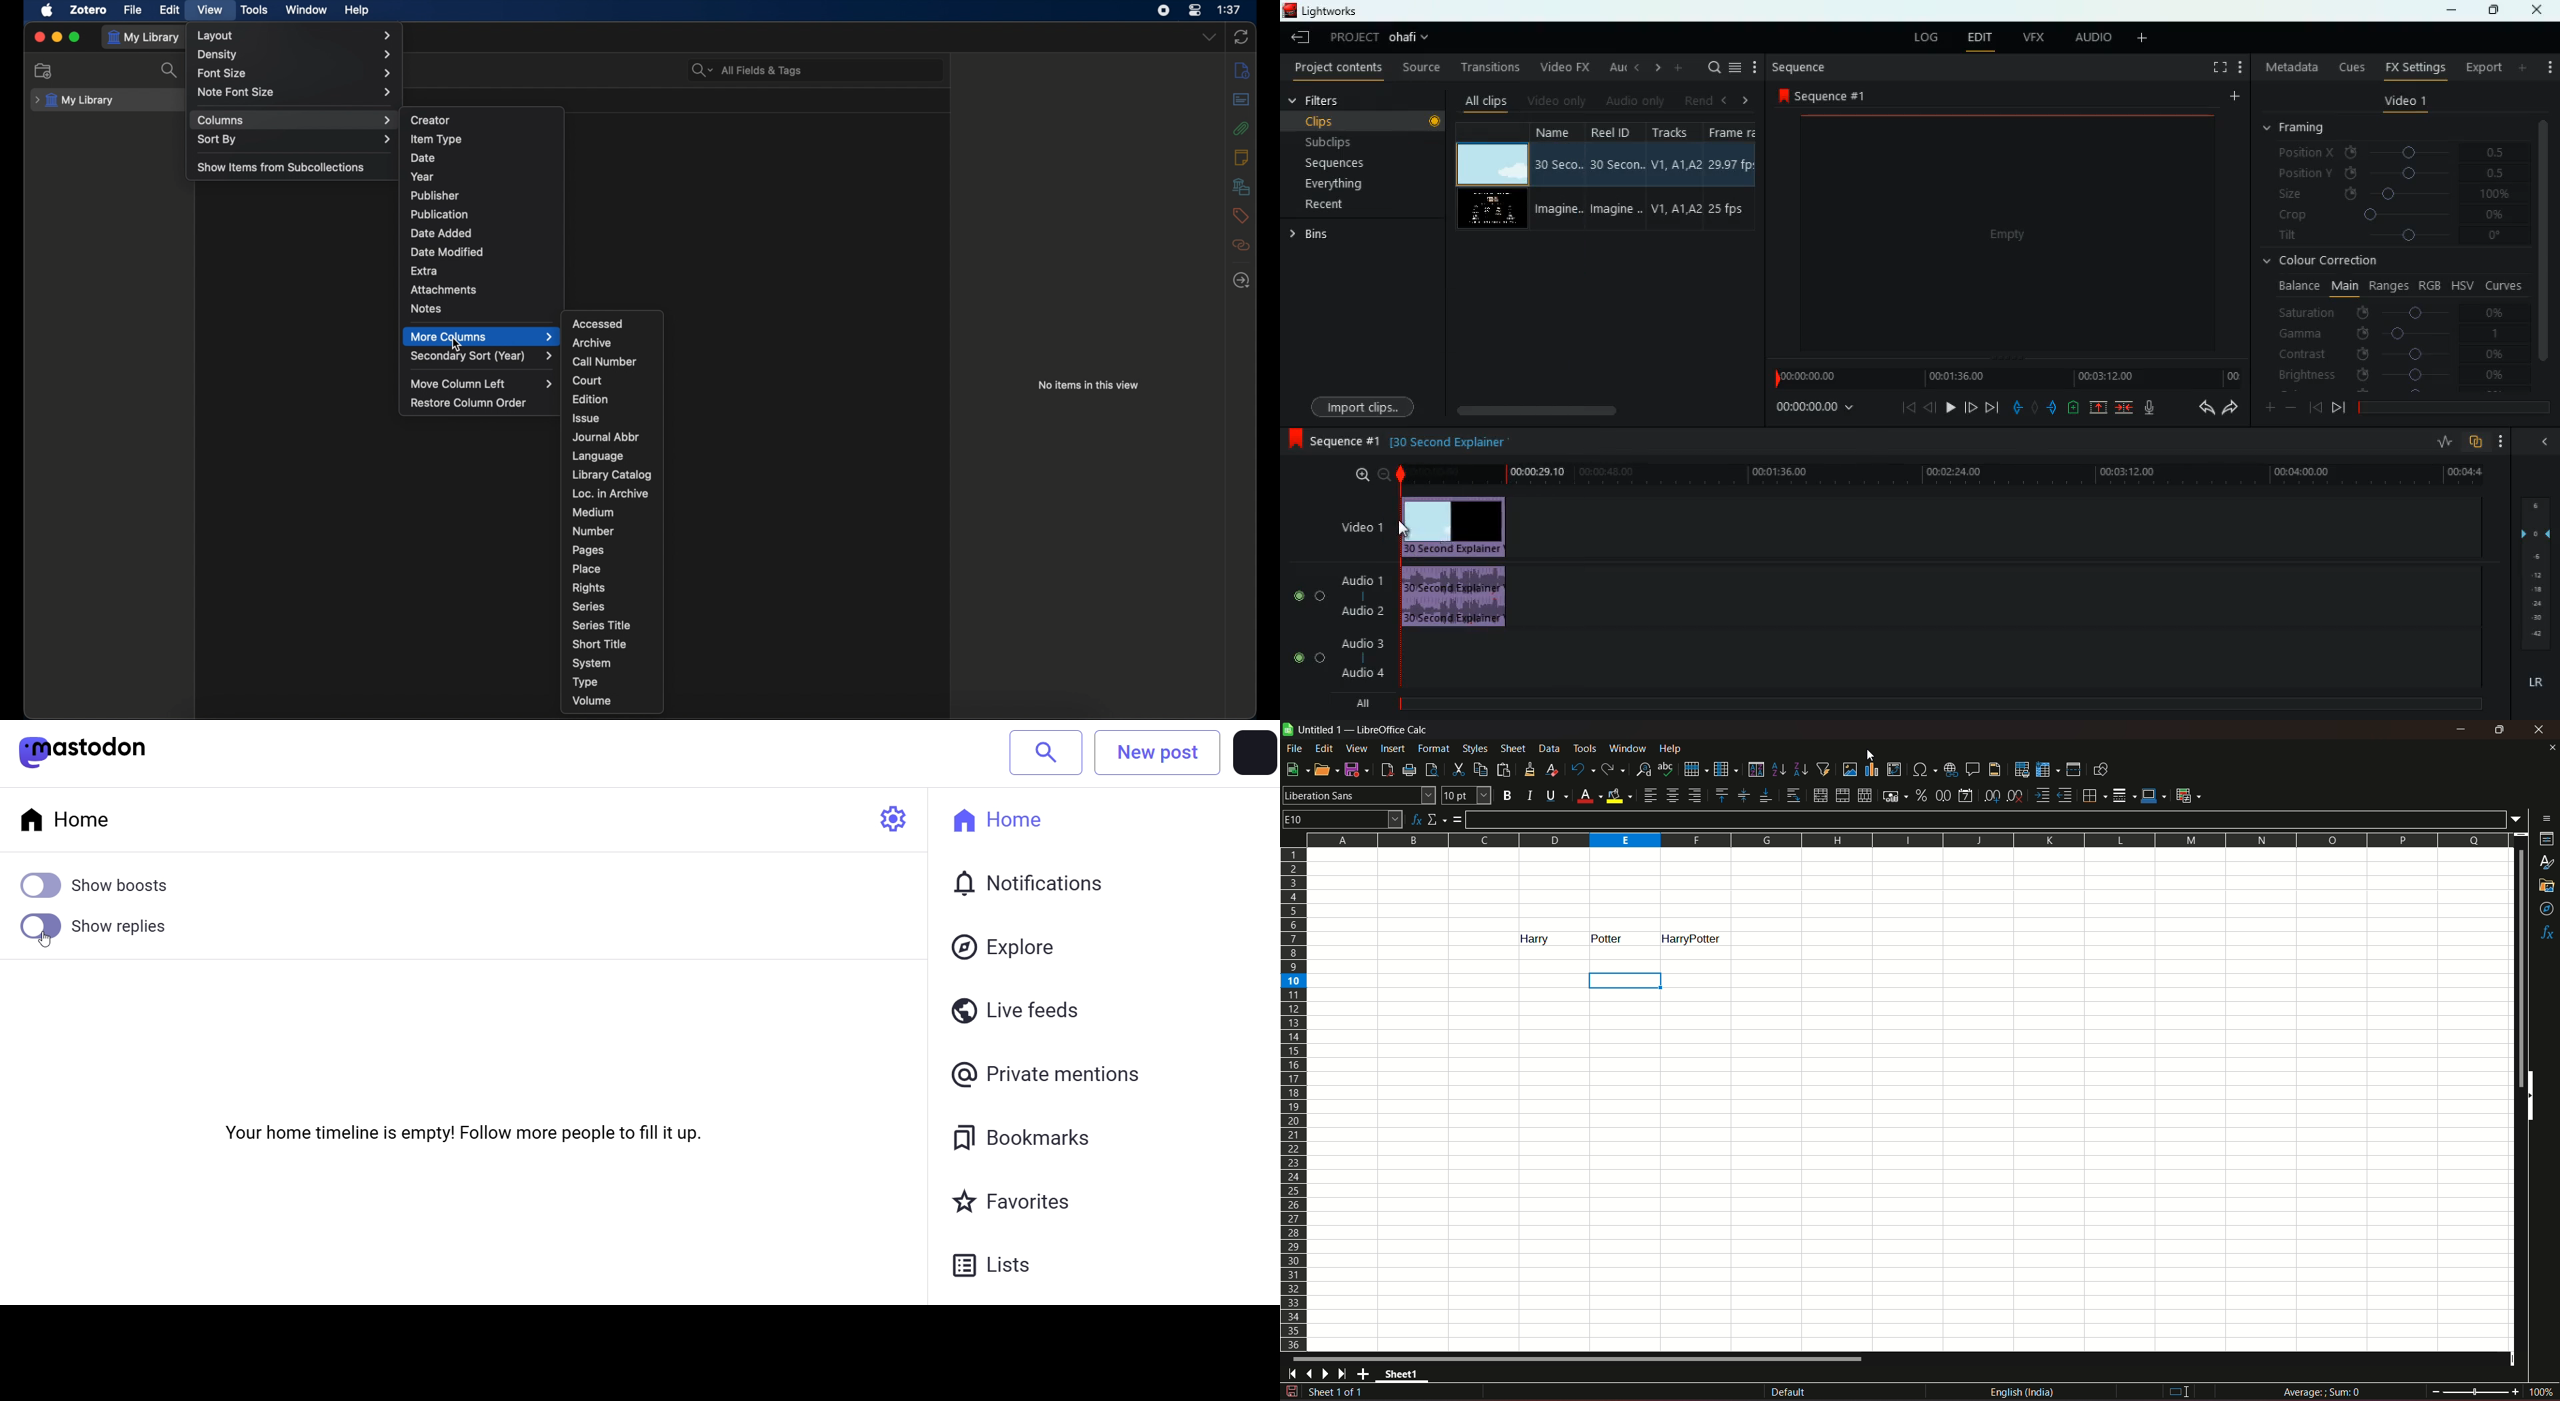  Describe the element at coordinates (1364, 580) in the screenshot. I see `audio 1` at that location.